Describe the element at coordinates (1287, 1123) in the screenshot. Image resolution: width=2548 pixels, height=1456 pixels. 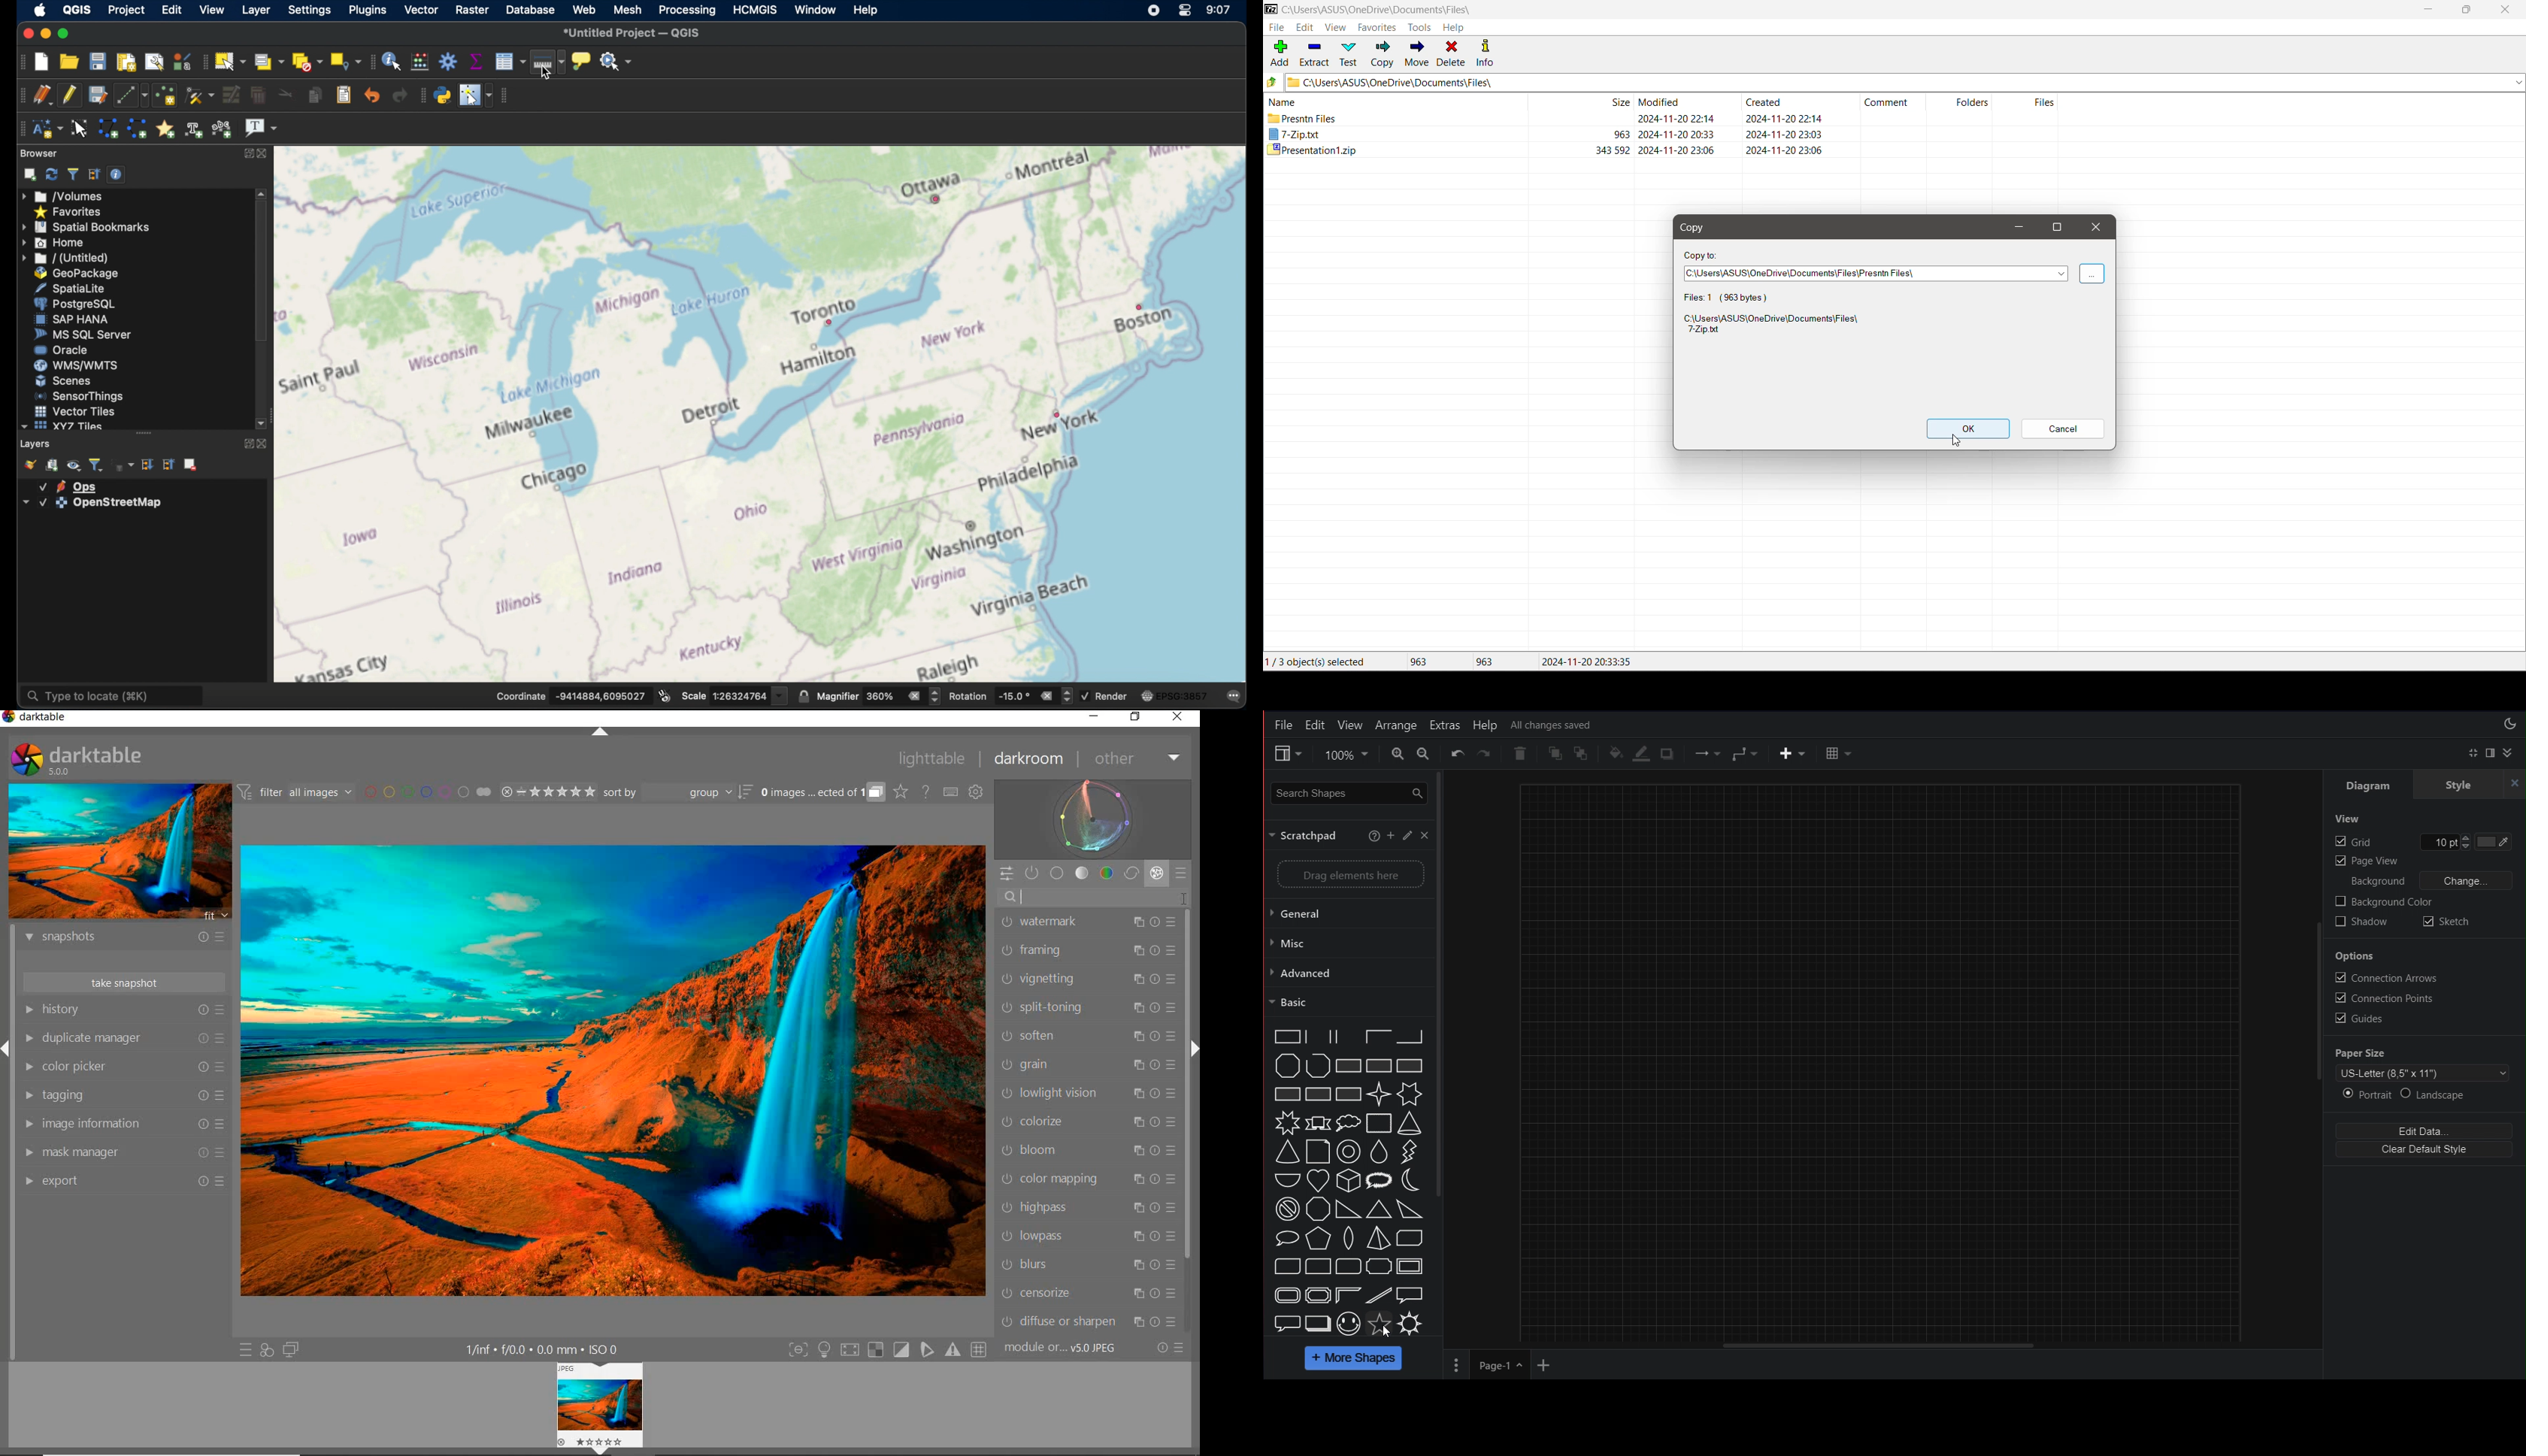
I see `8 point star` at that location.